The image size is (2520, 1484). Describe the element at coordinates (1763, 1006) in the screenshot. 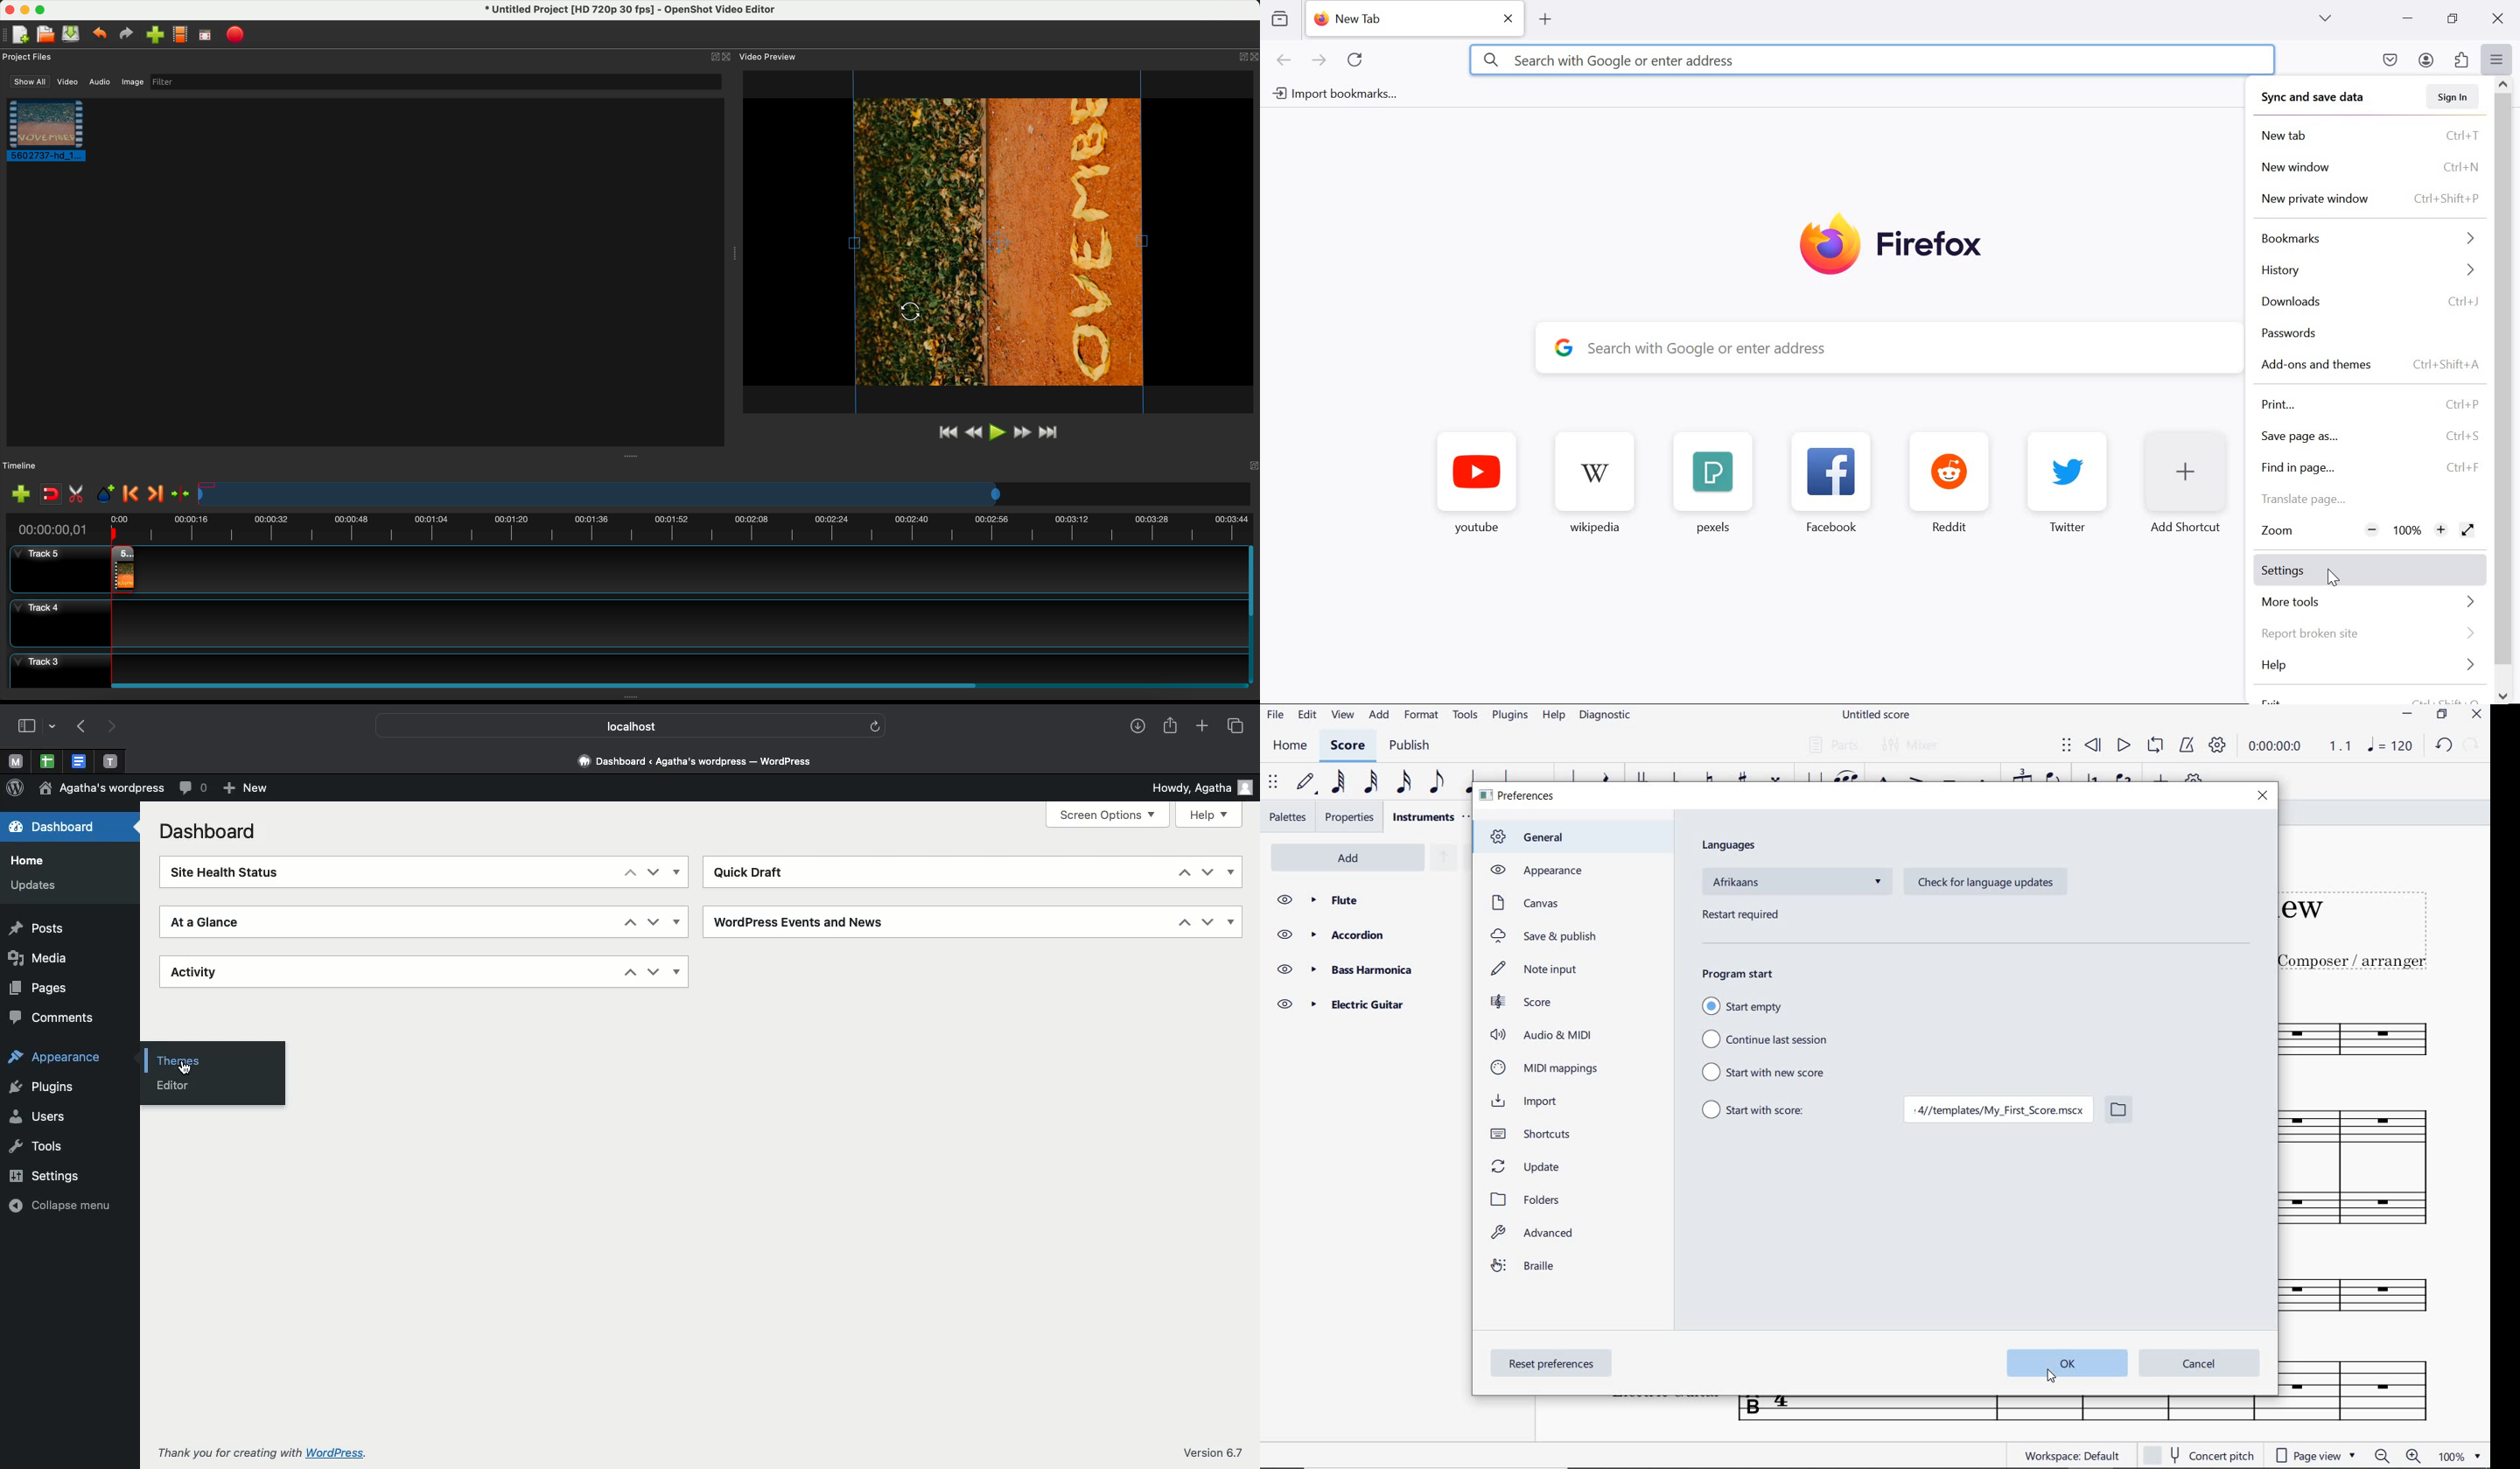

I see `start empty` at that location.